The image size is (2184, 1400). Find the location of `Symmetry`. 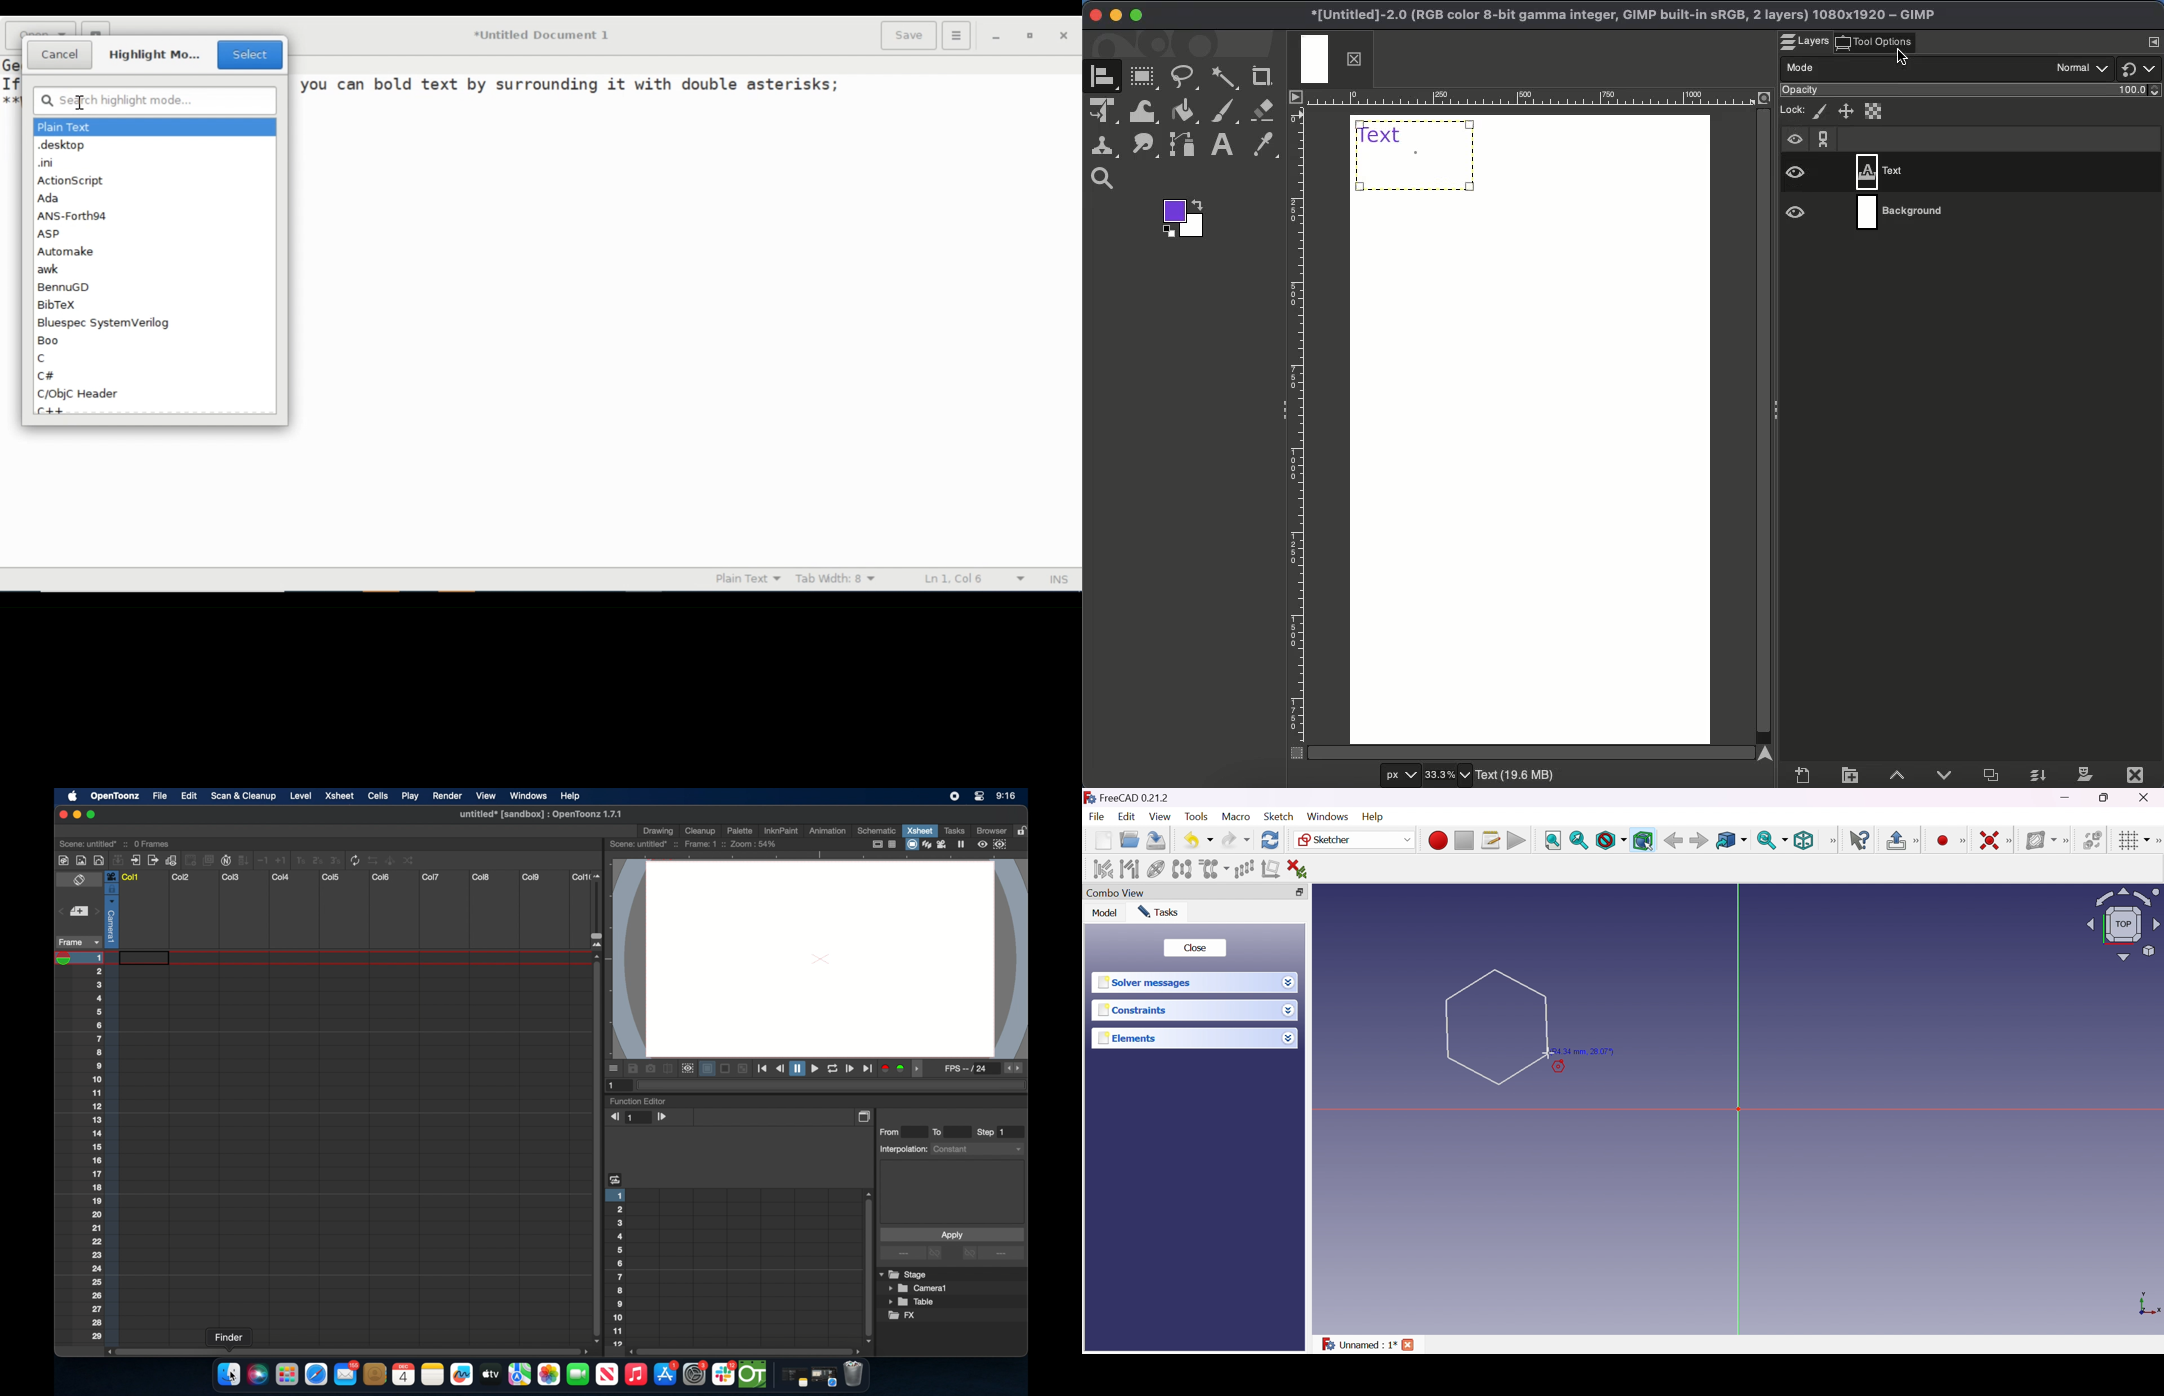

Symmetry is located at coordinates (1182, 869).